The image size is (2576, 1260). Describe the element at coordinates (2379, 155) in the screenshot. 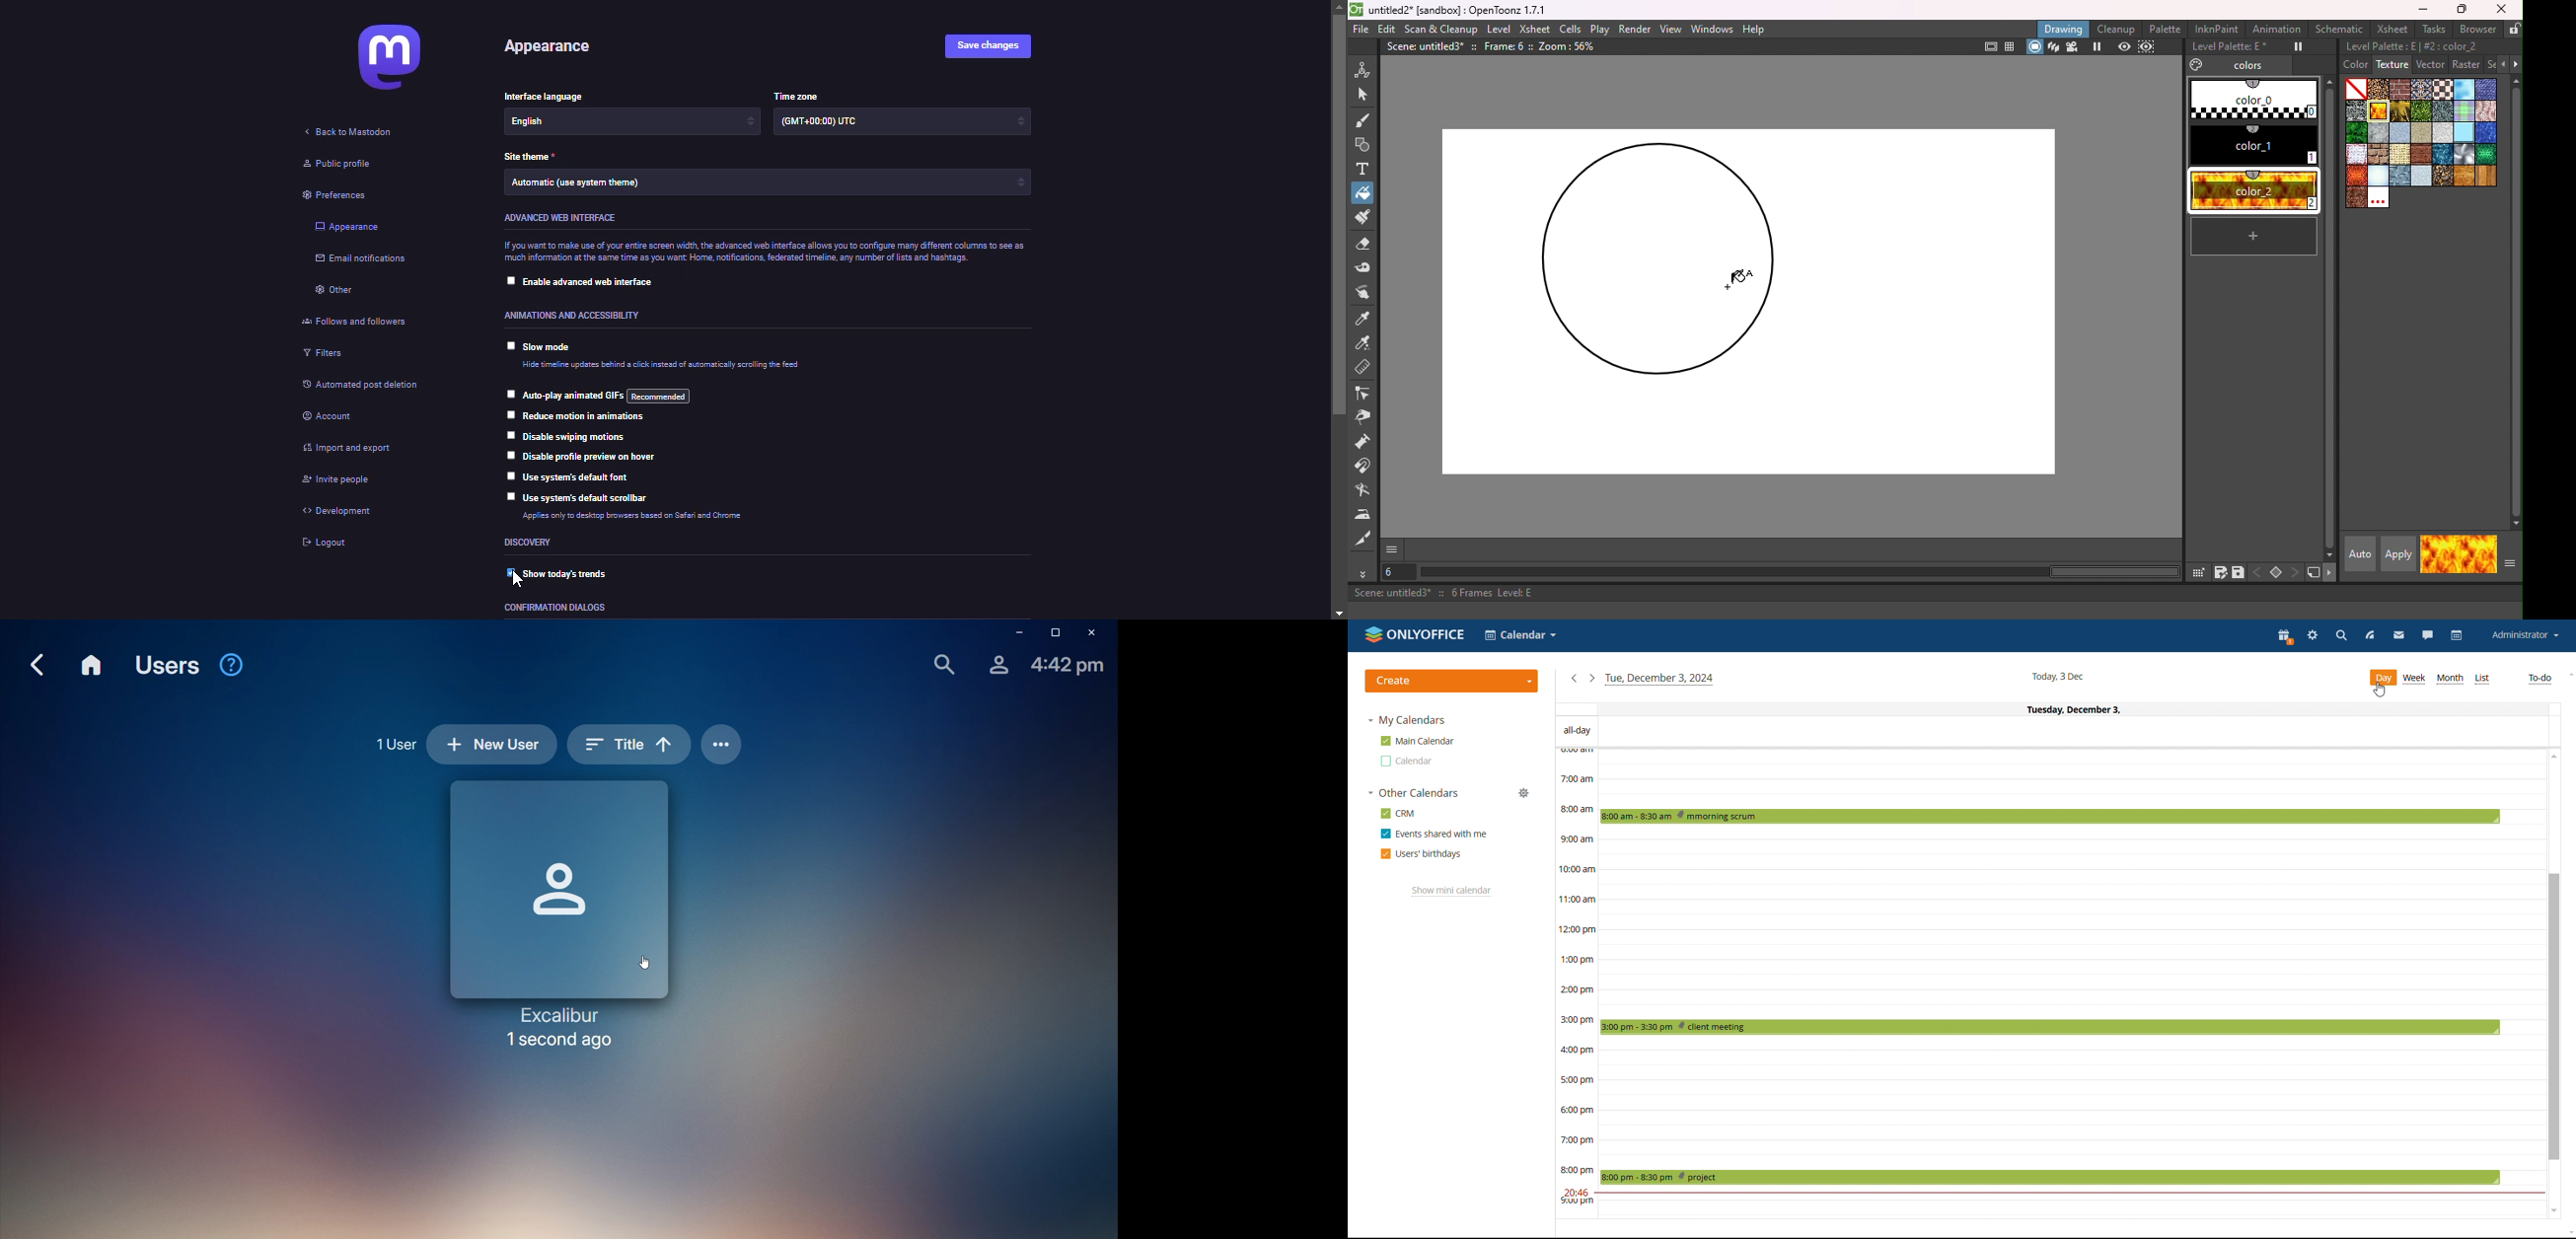

I see `roughbrickwork.bmp` at that location.